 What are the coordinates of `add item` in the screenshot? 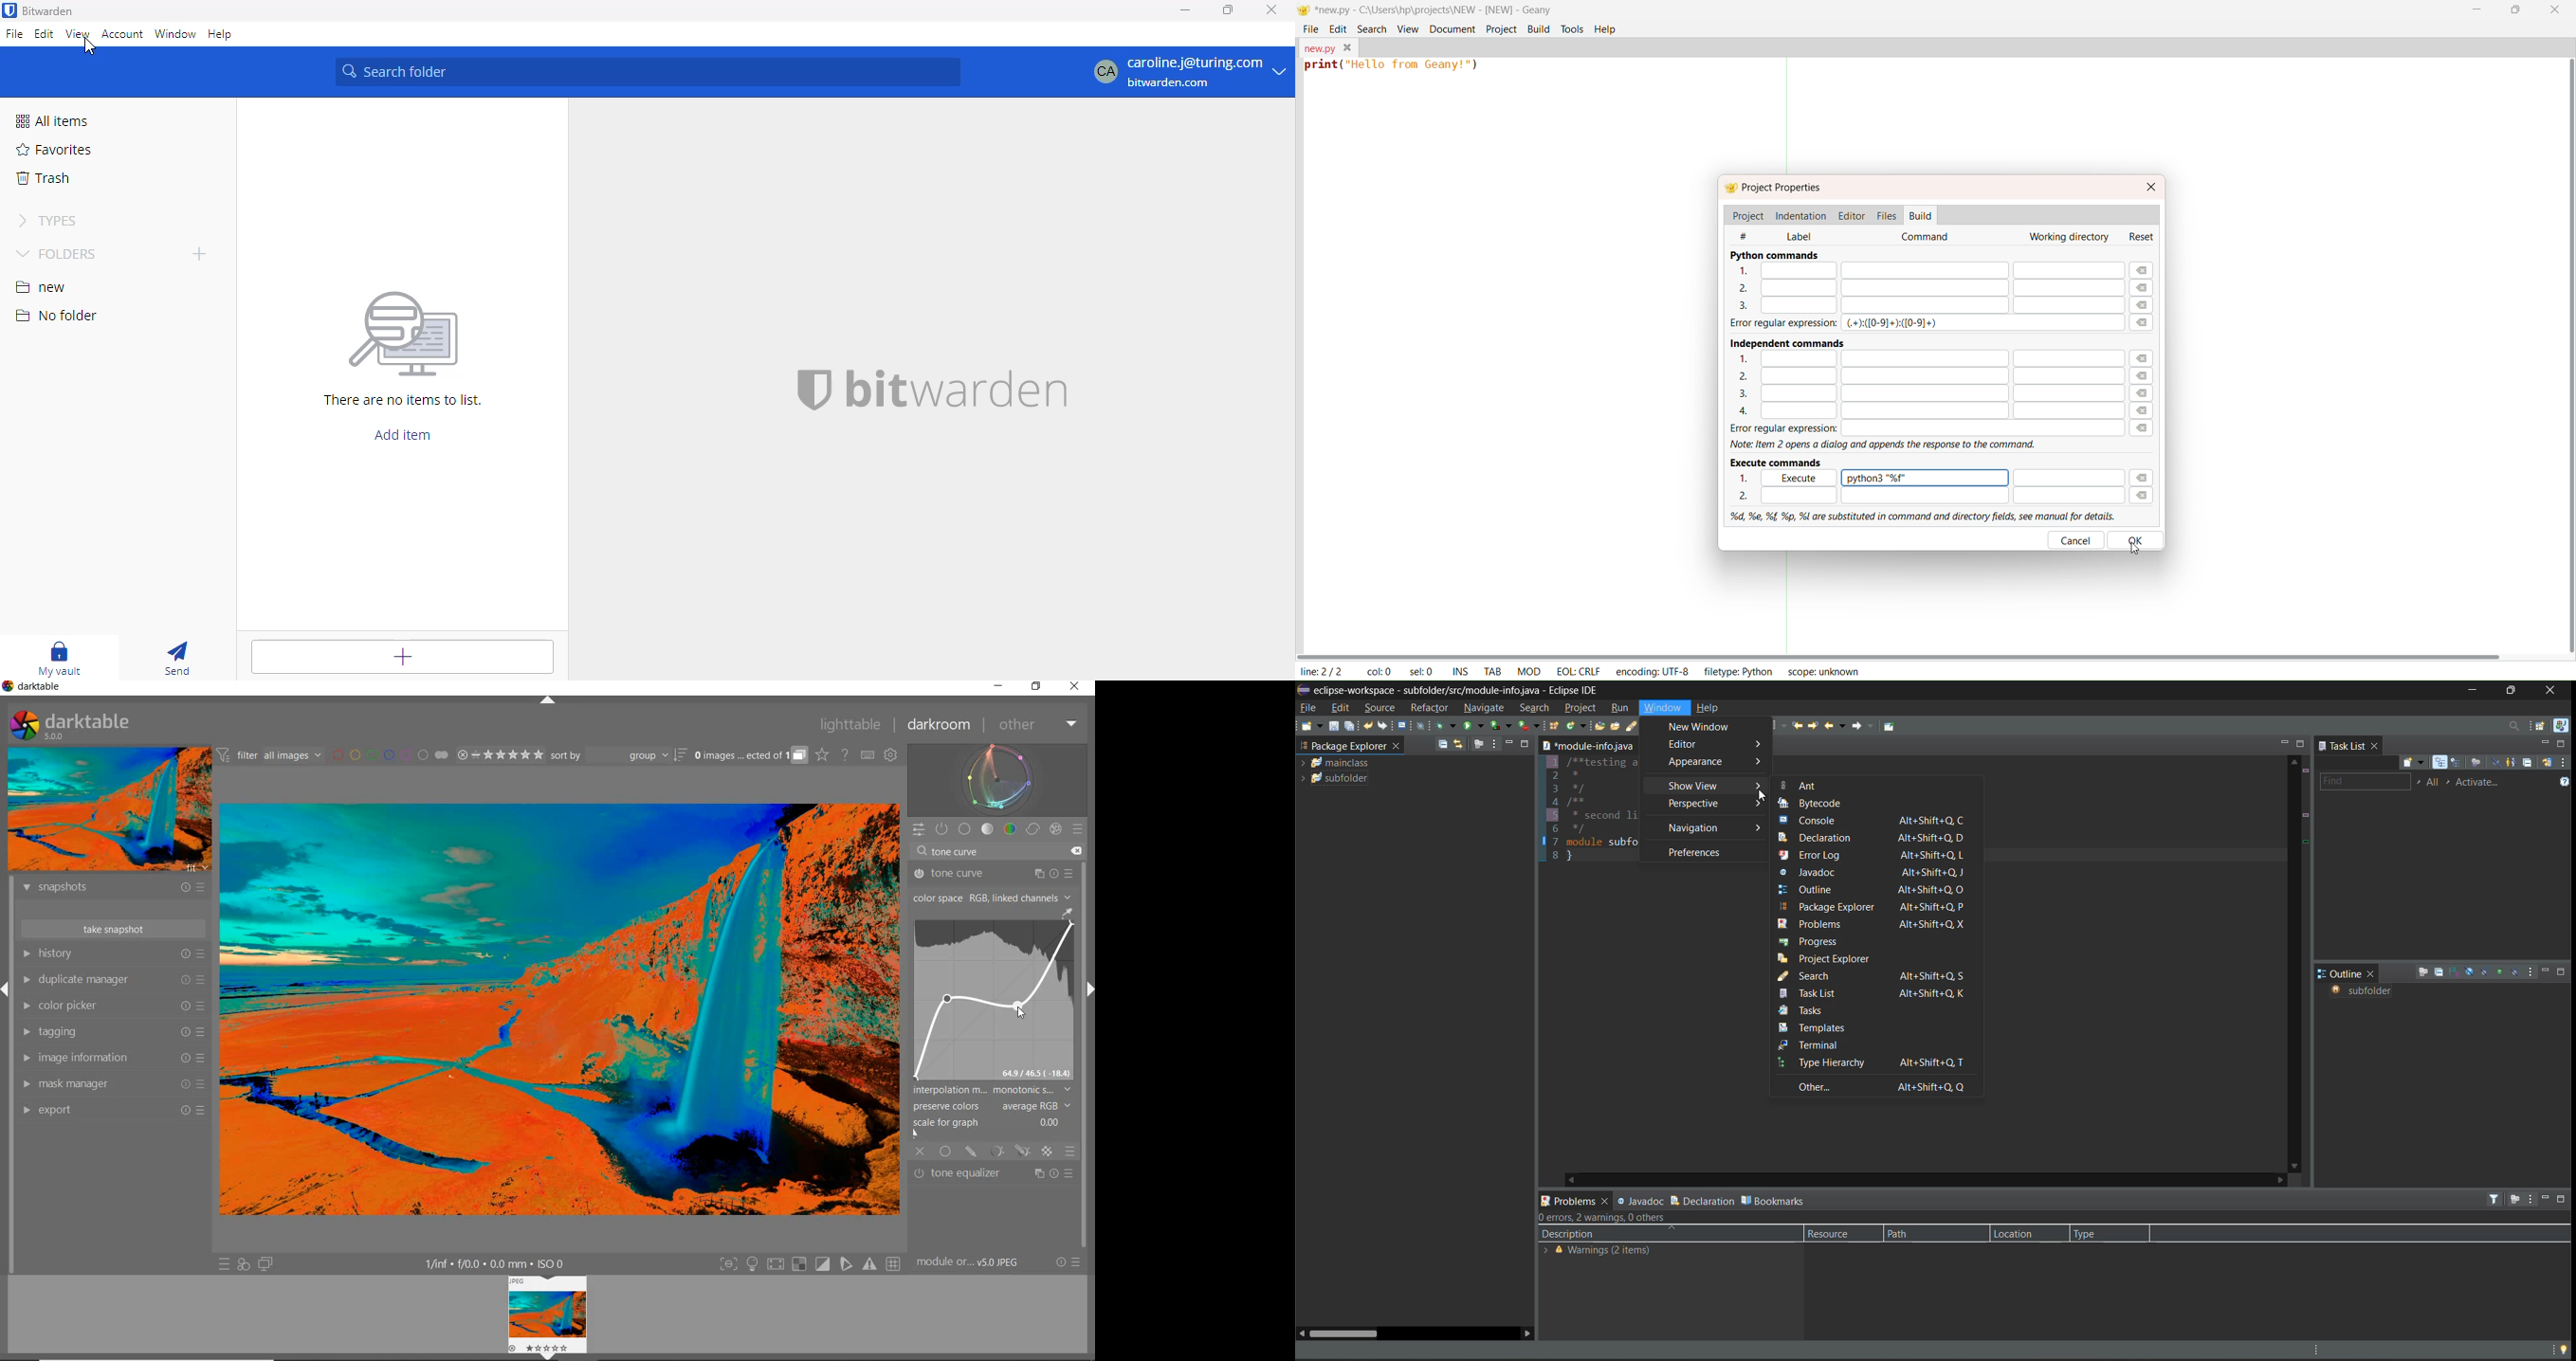 It's located at (401, 657).